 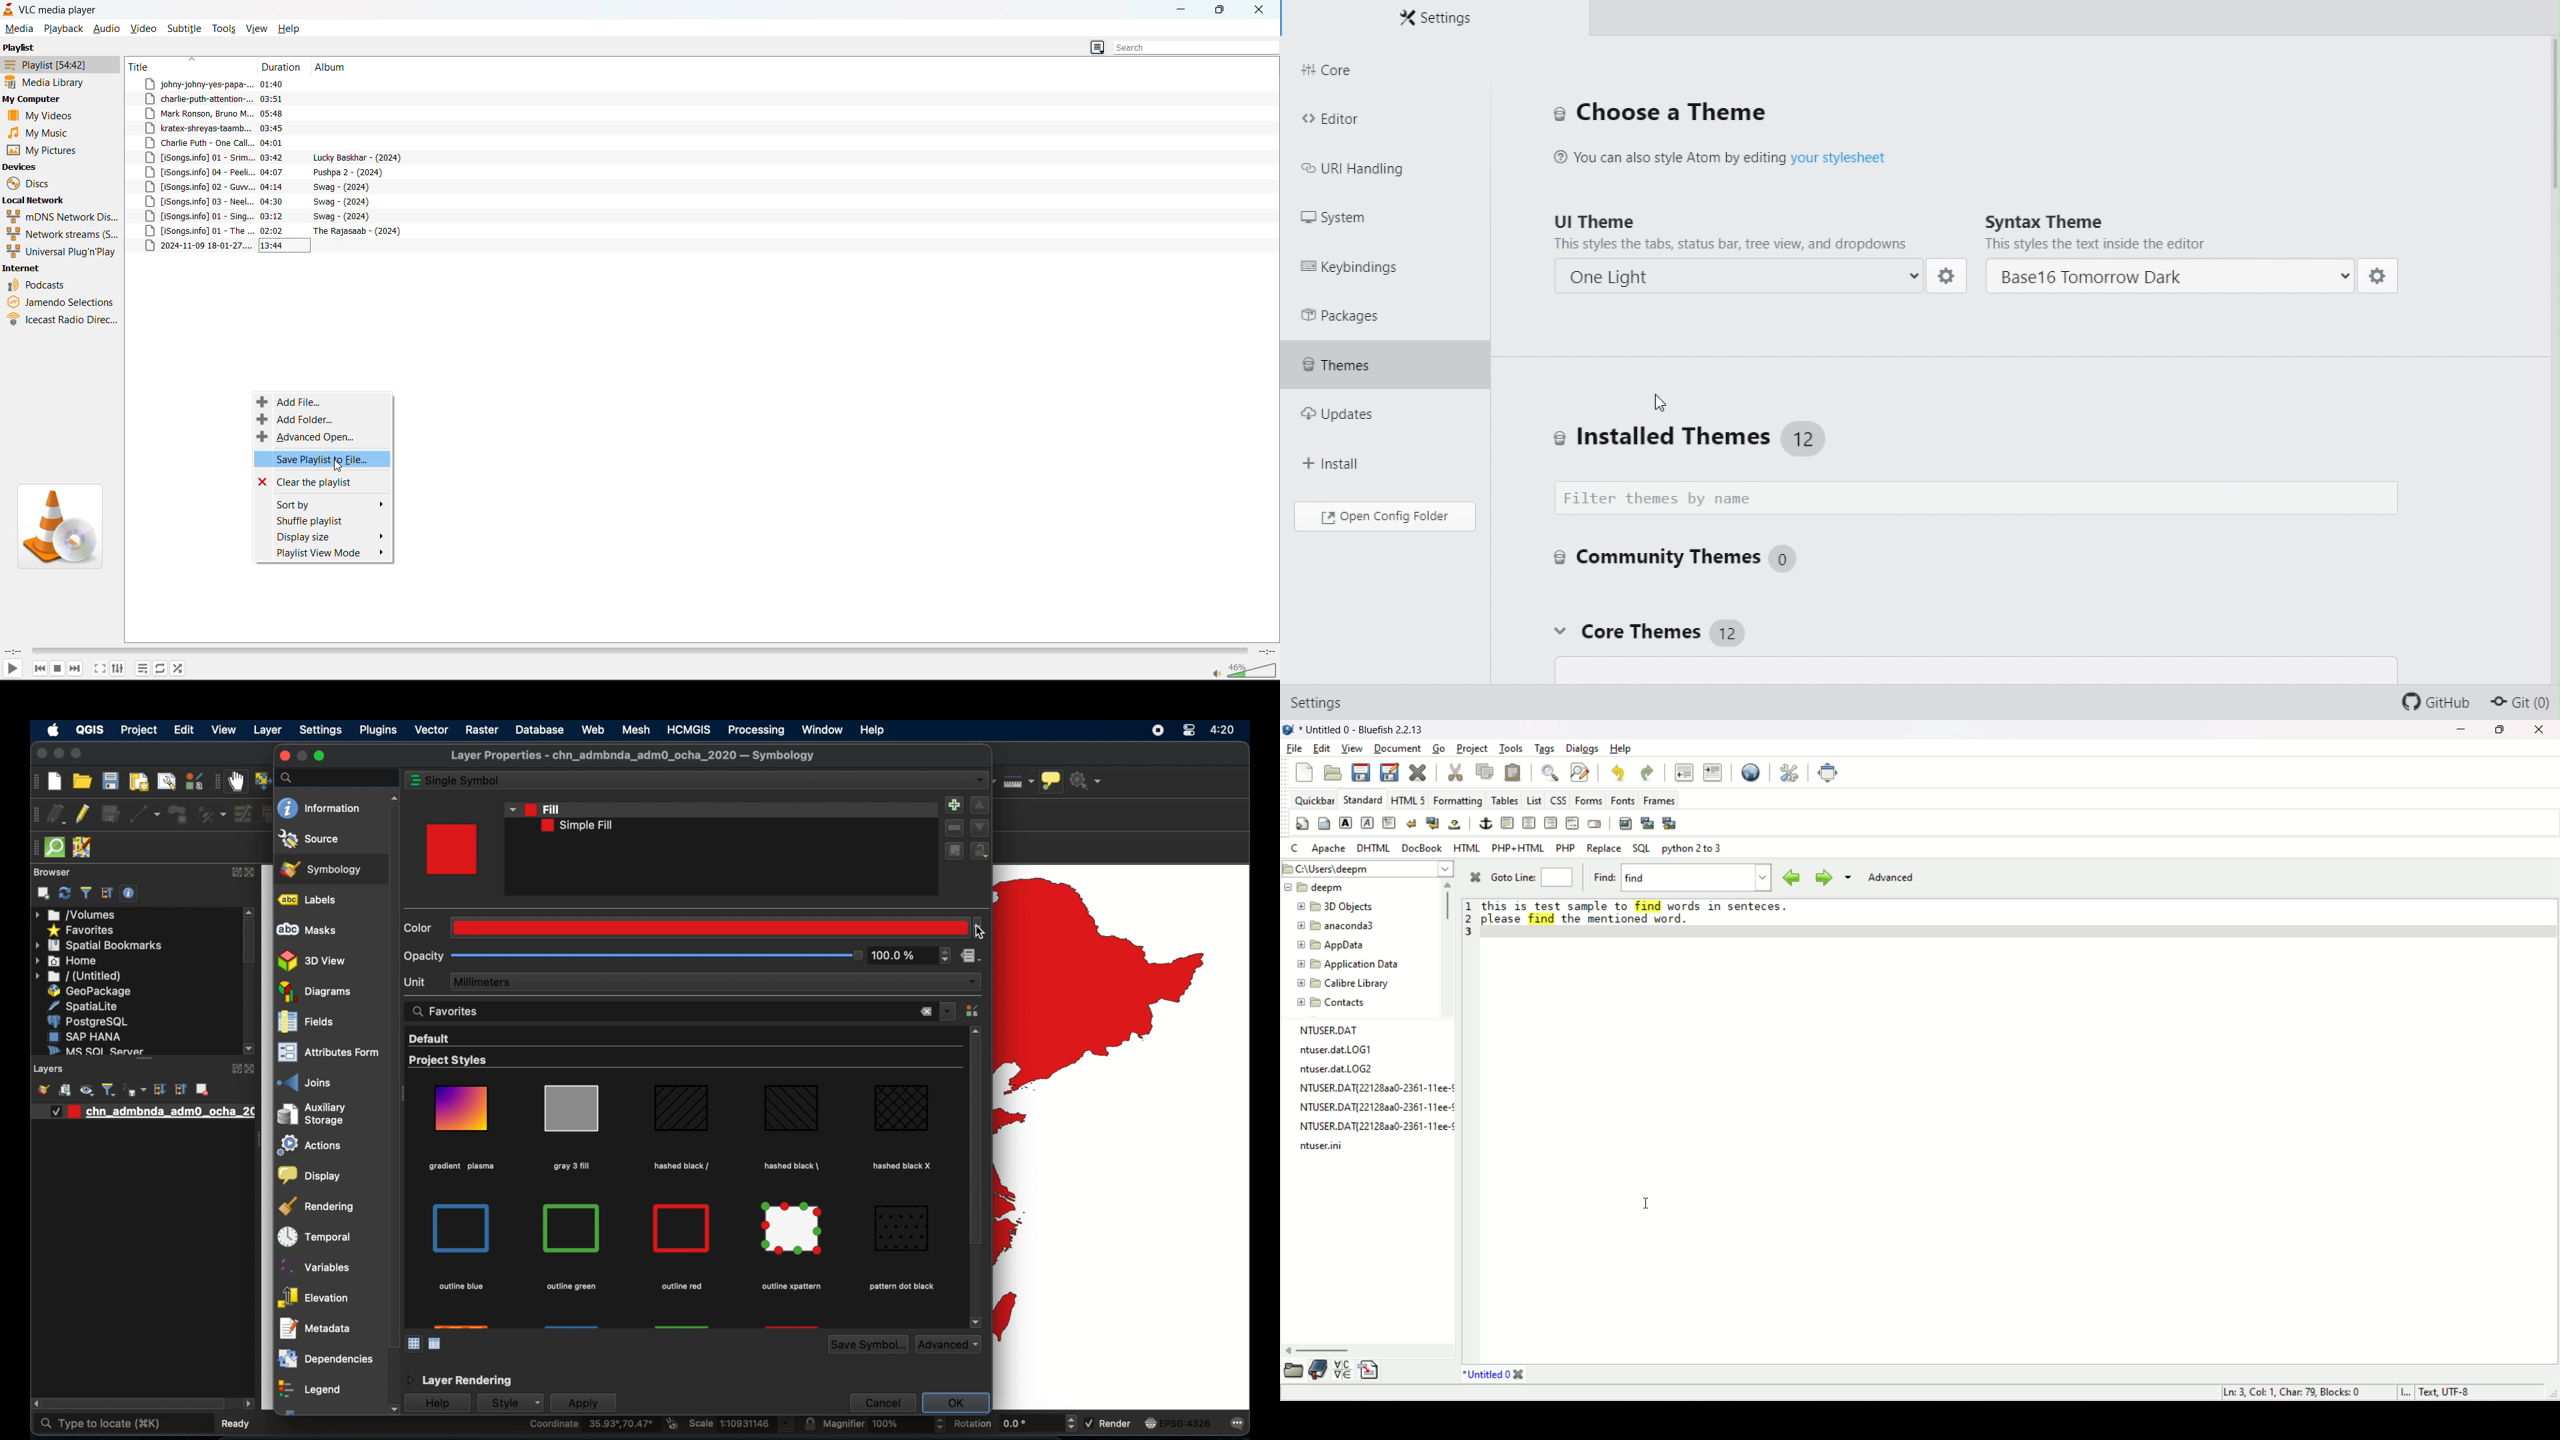 What do you see at coordinates (1244, 671) in the screenshot?
I see `volume` at bounding box center [1244, 671].